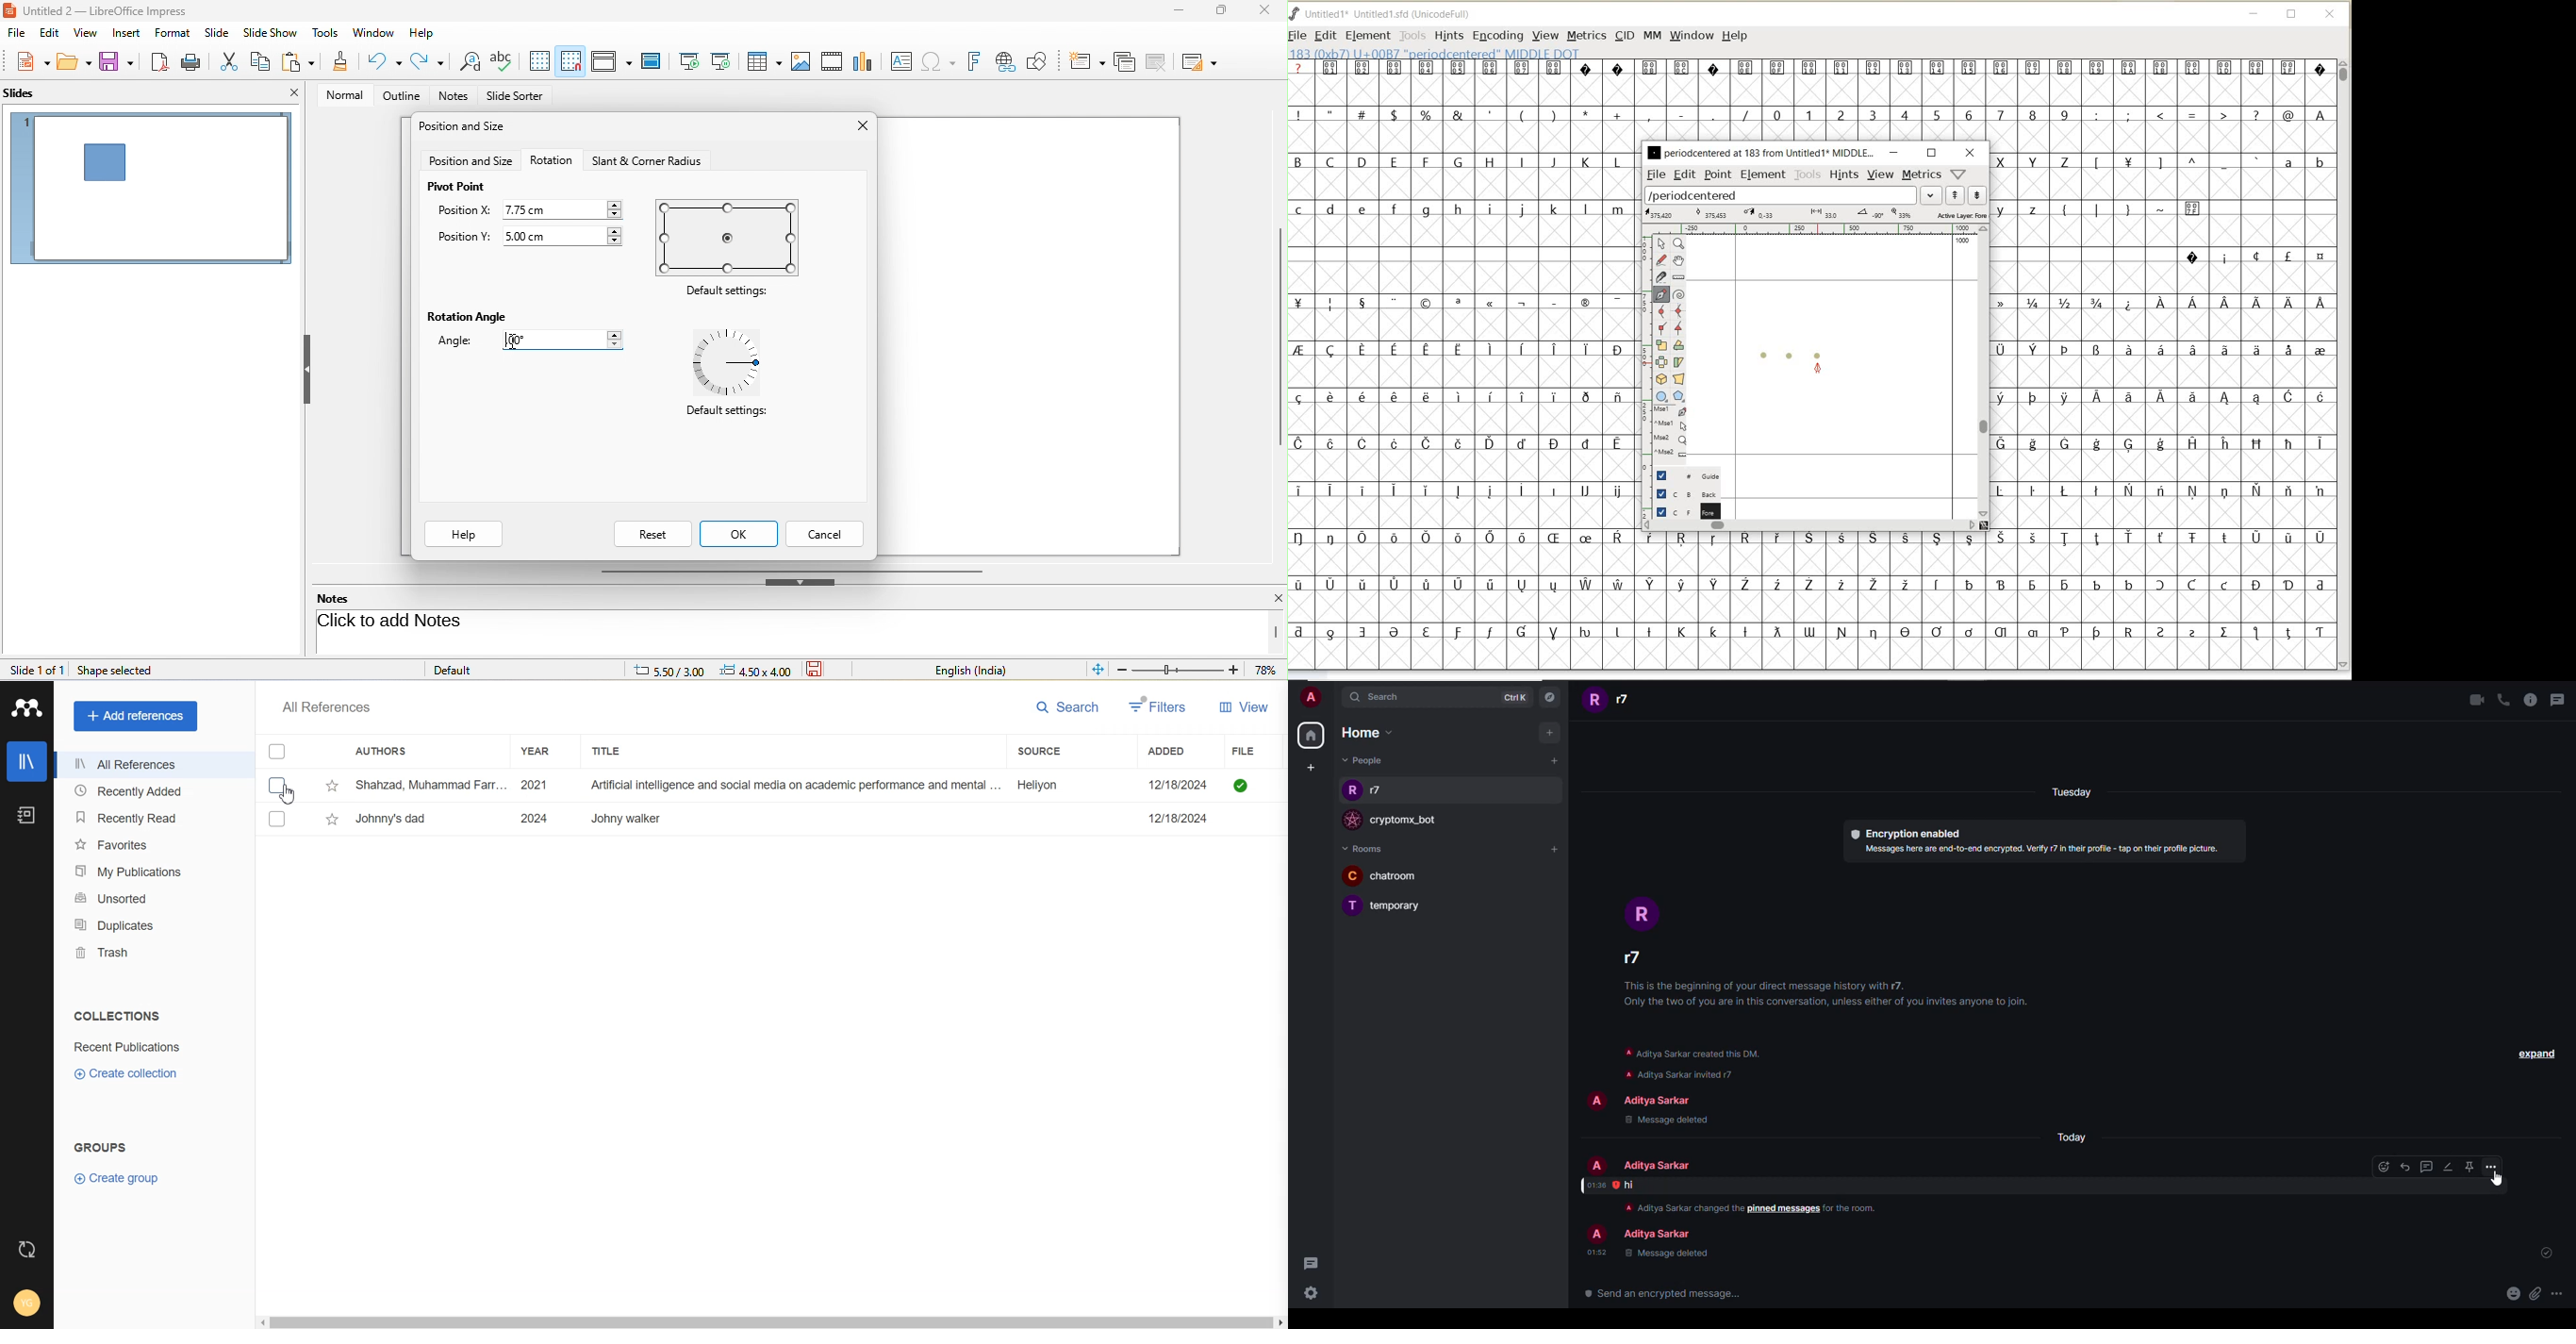 This screenshot has height=1344, width=2576. I want to click on Year, so click(541, 751).